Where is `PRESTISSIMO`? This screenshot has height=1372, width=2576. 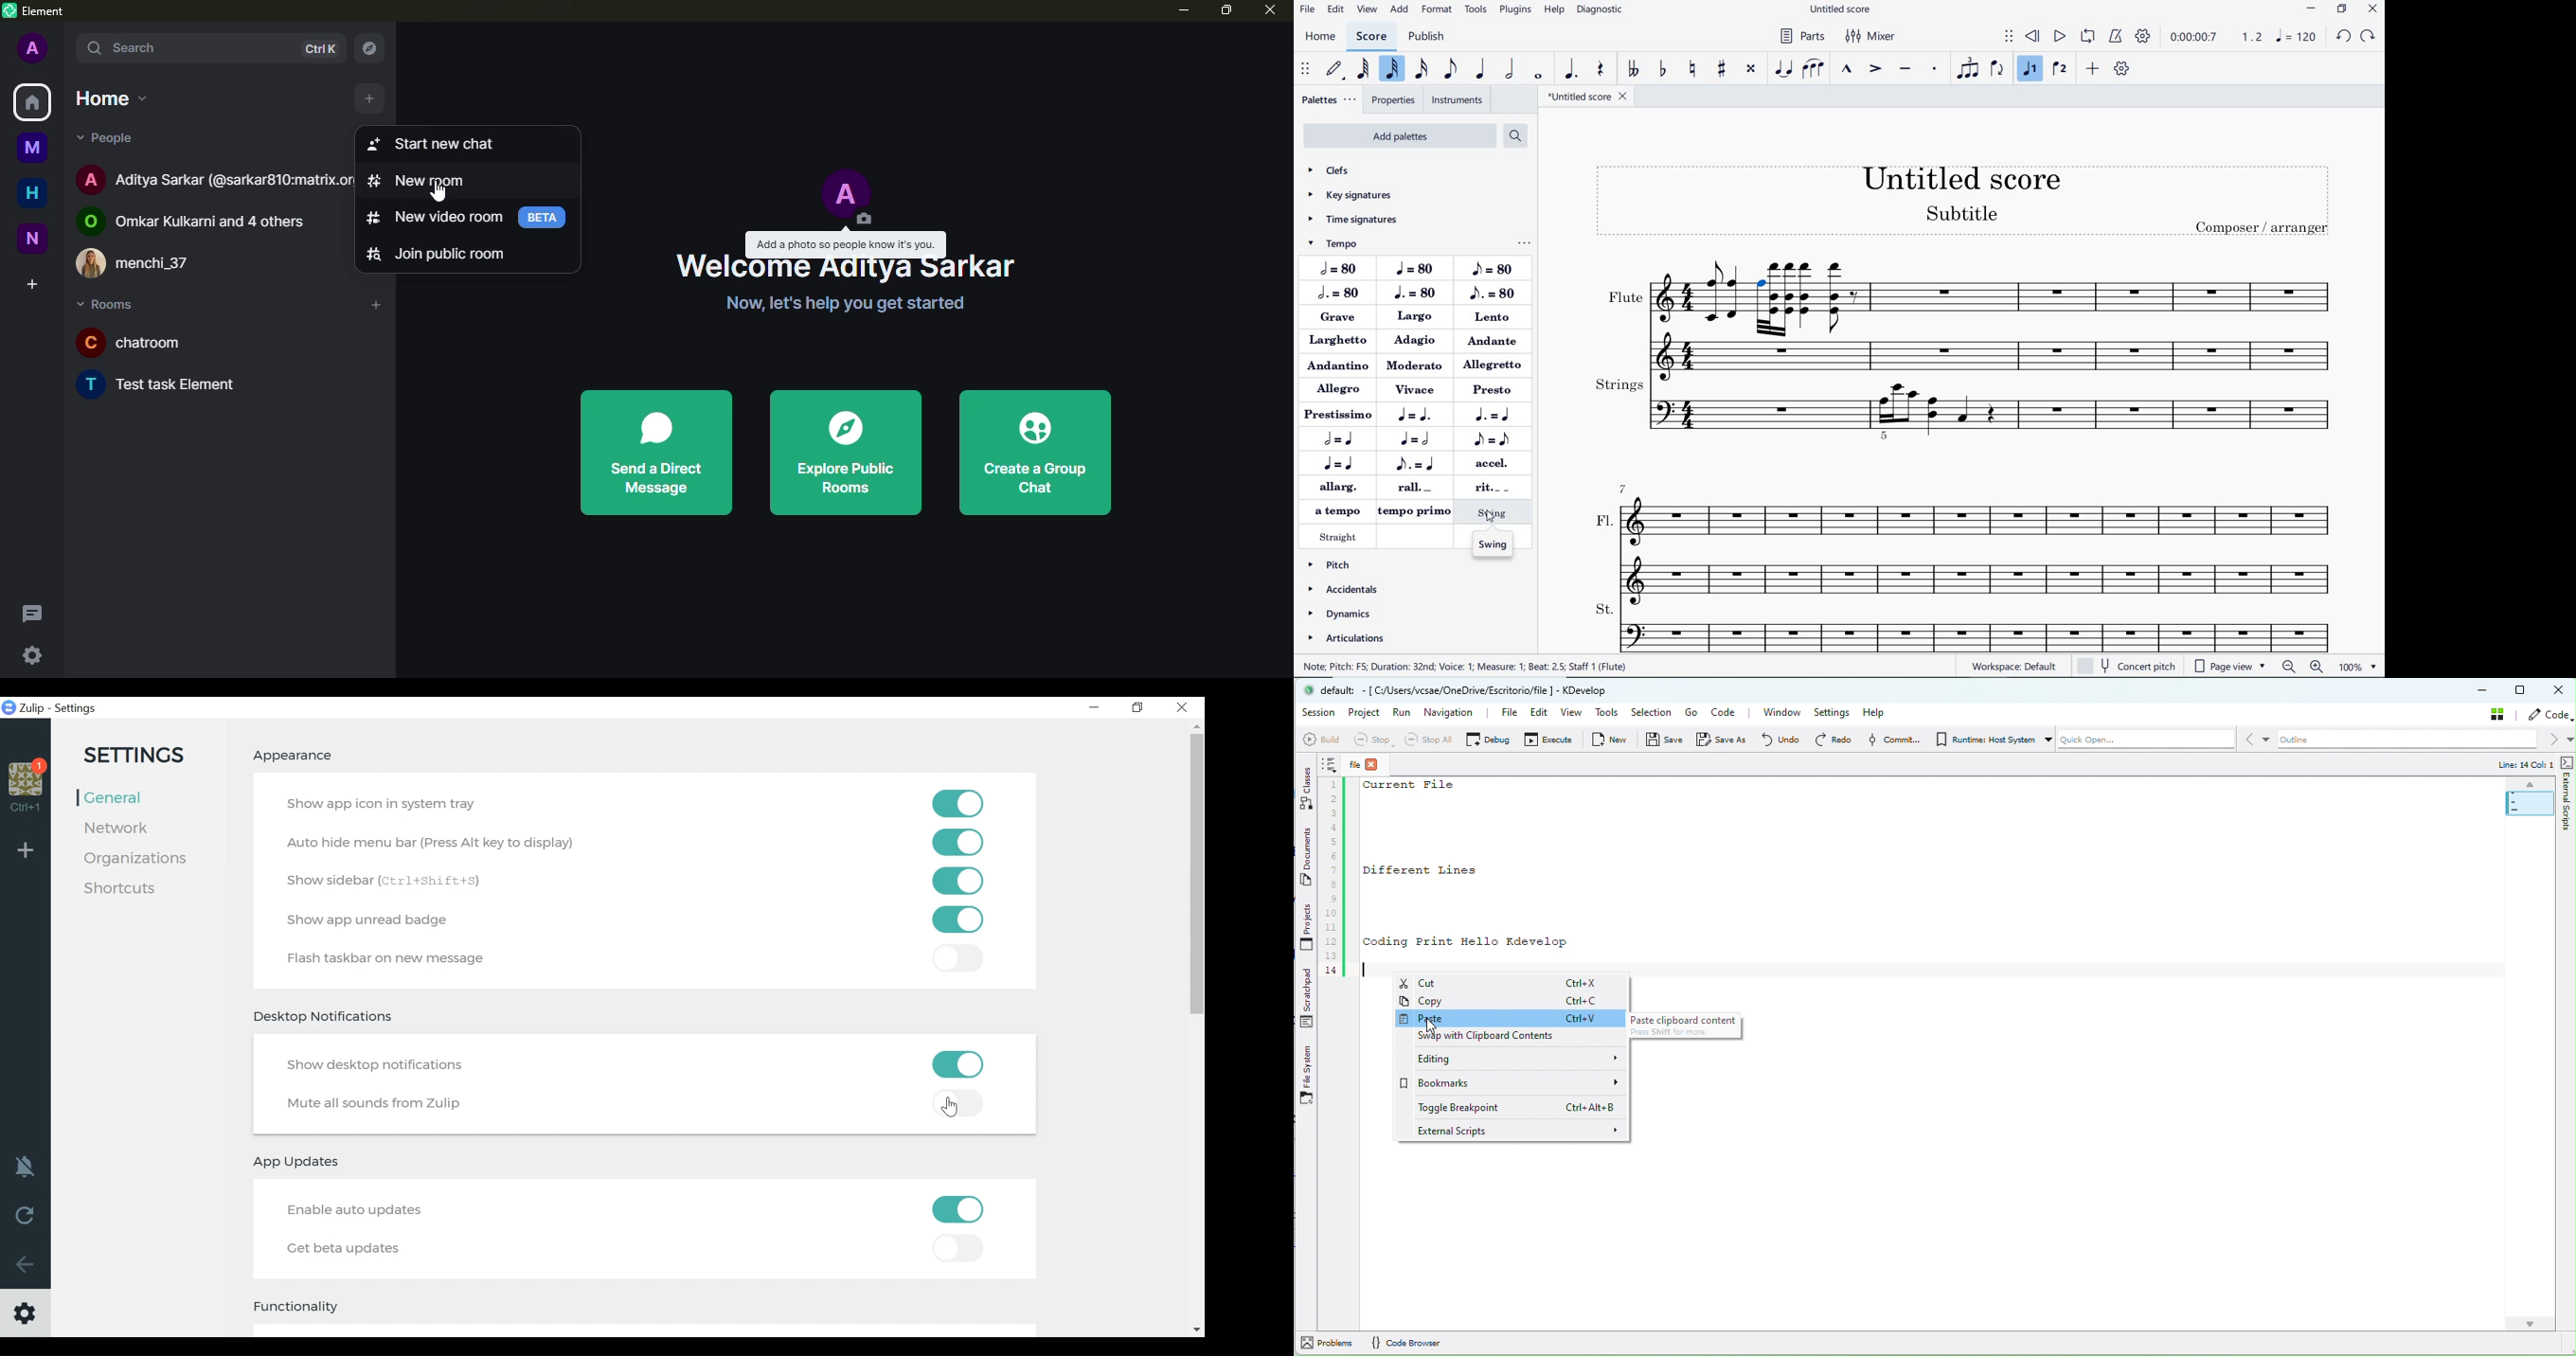 PRESTISSIMO is located at coordinates (1337, 415).